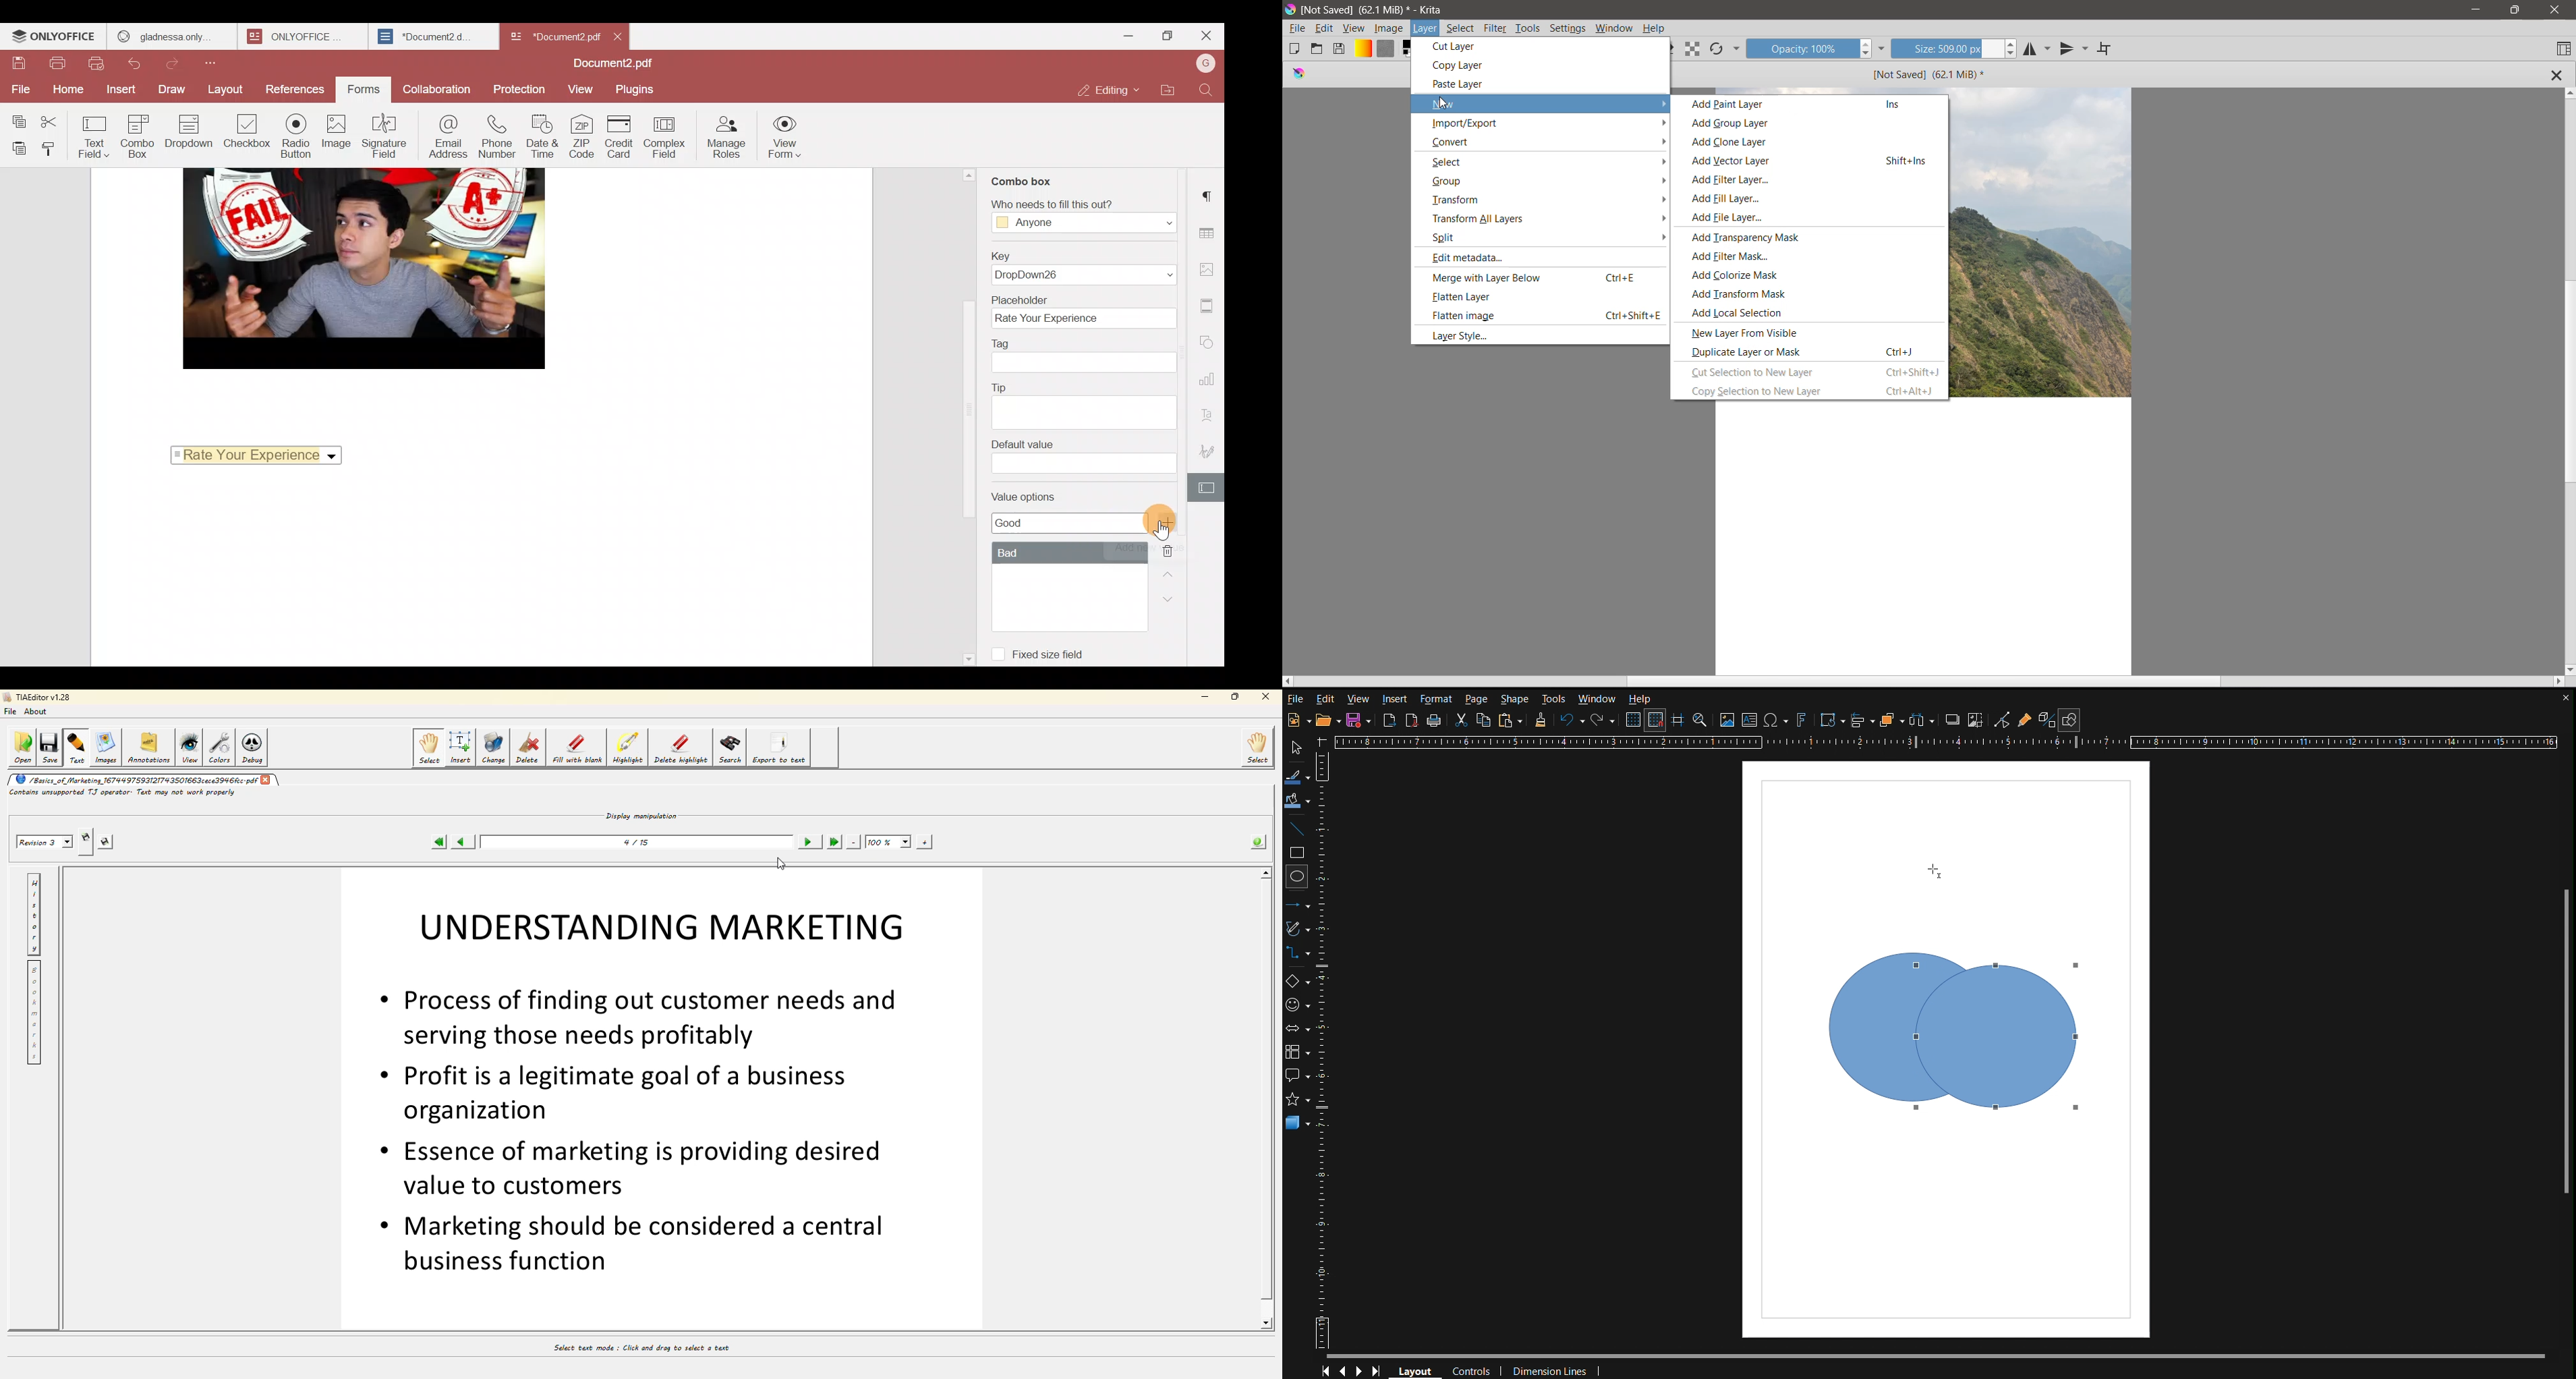 This screenshot has height=1400, width=2576. I want to click on Toggle Extrusion, so click(2046, 720).